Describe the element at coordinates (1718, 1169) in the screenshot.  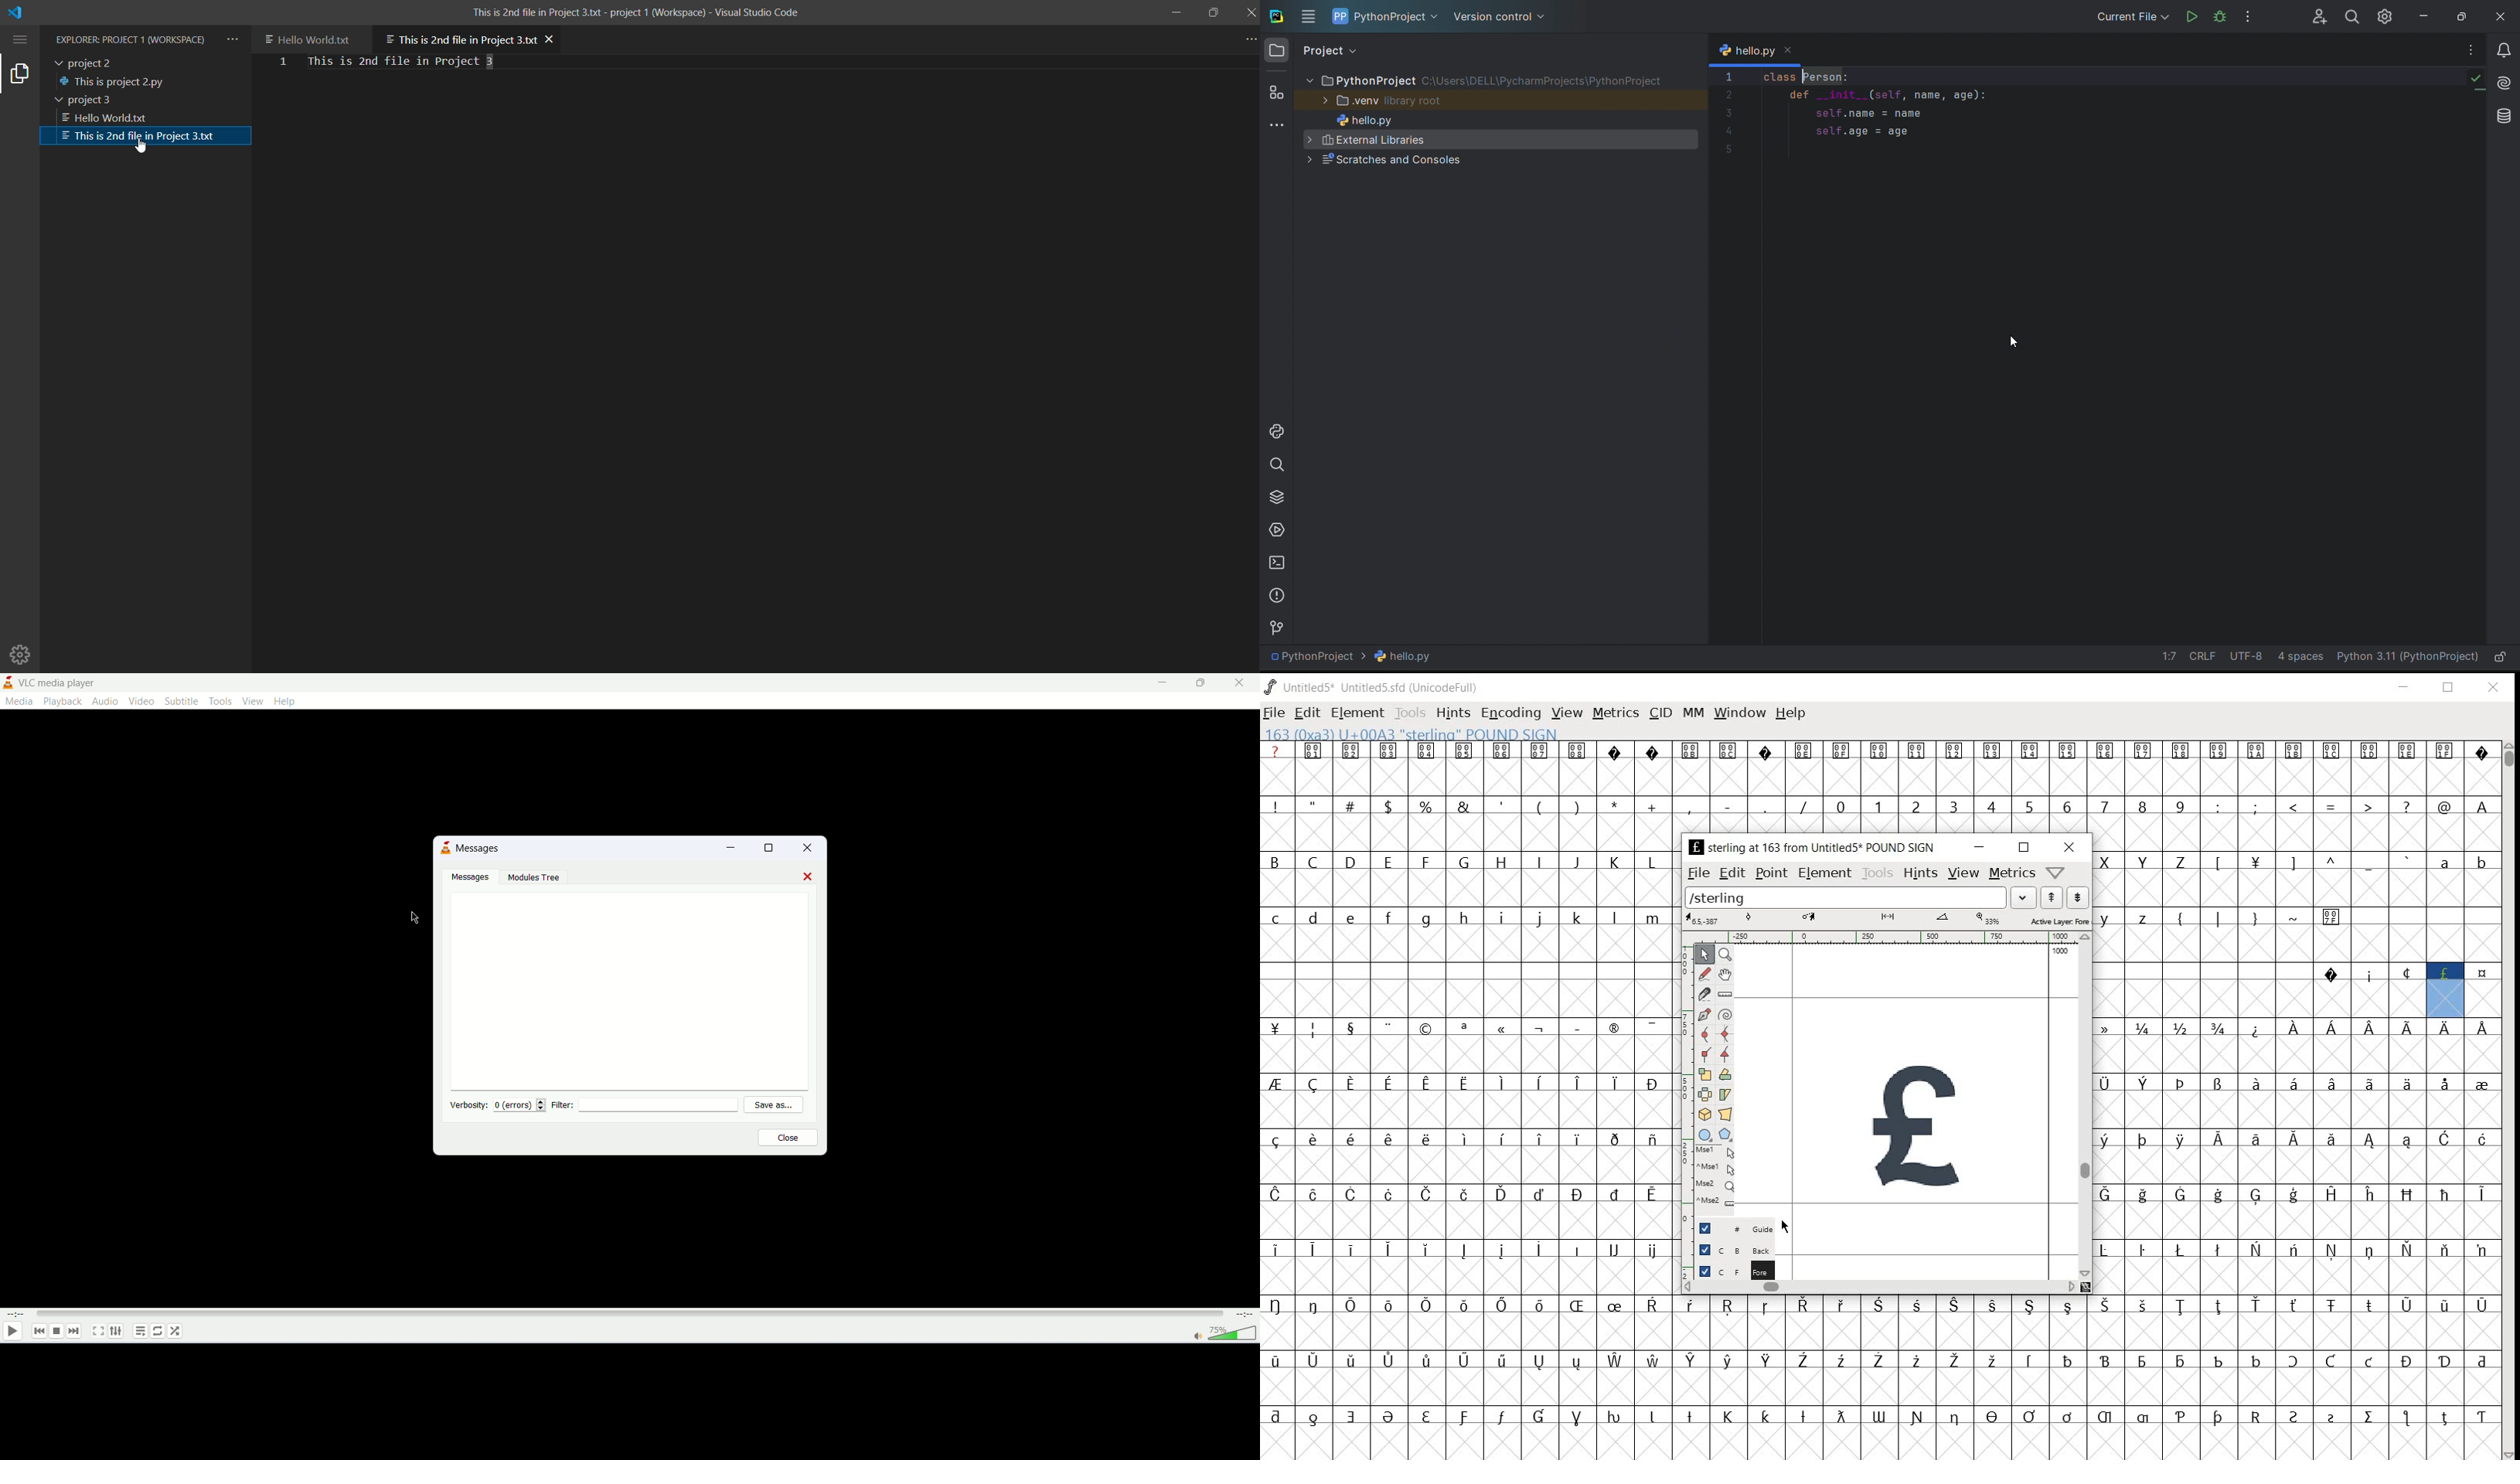
I see `Mouse left button + Ctrl` at that location.